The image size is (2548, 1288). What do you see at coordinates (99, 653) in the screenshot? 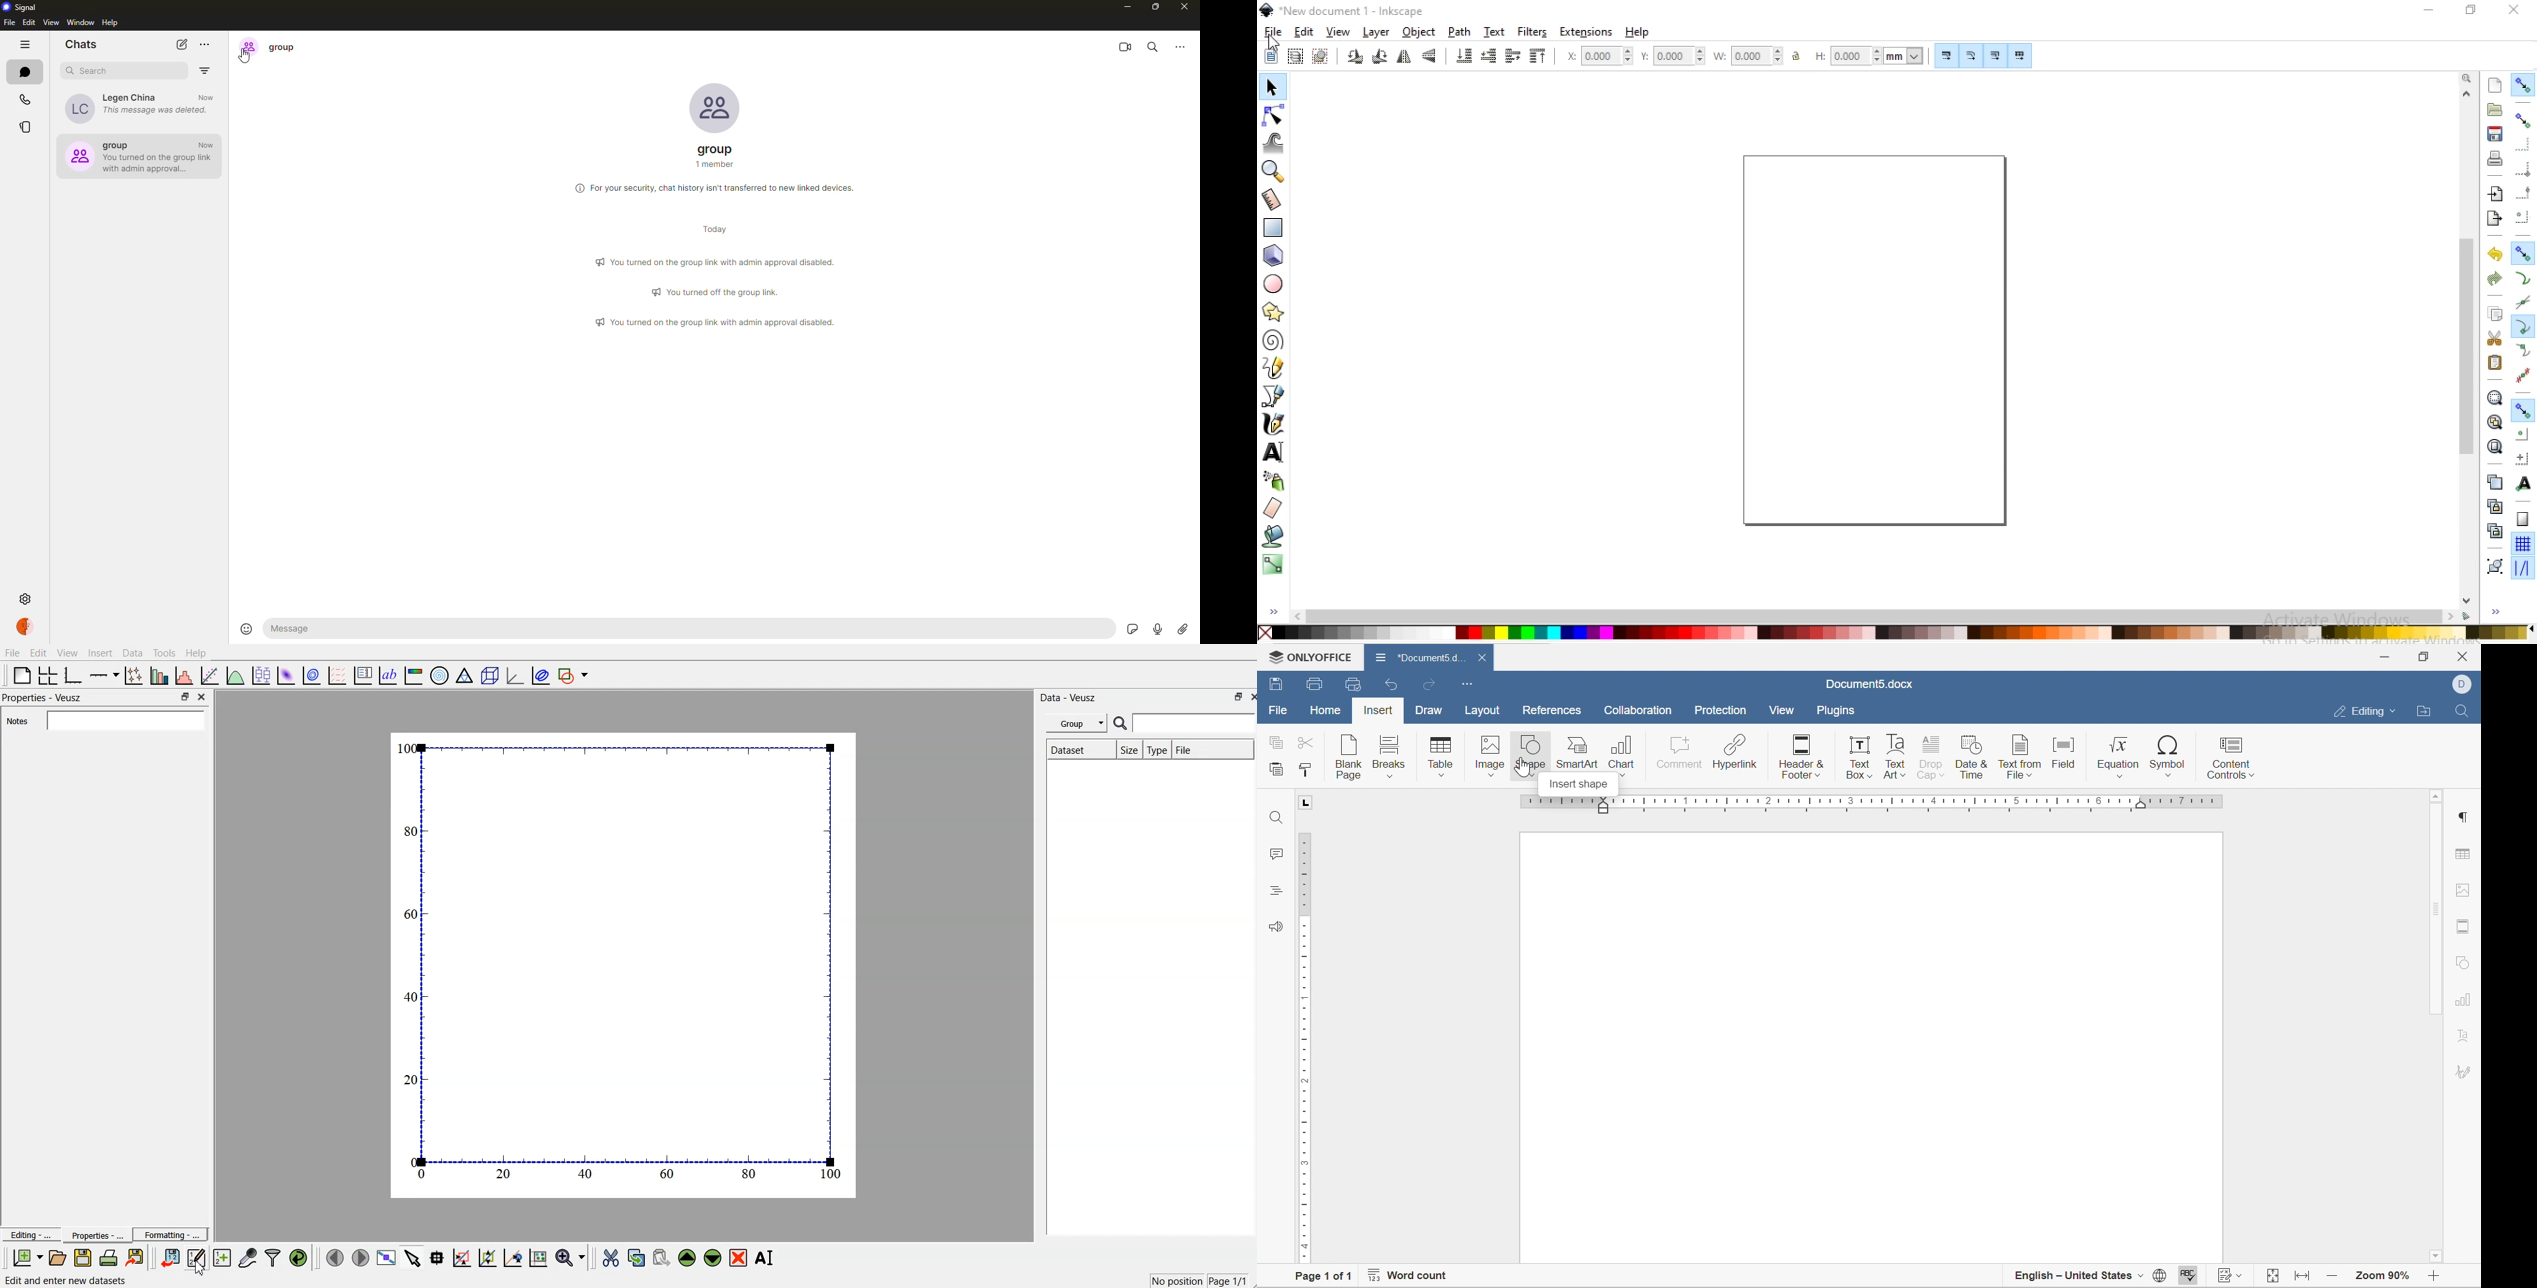
I see `Insert` at bounding box center [99, 653].